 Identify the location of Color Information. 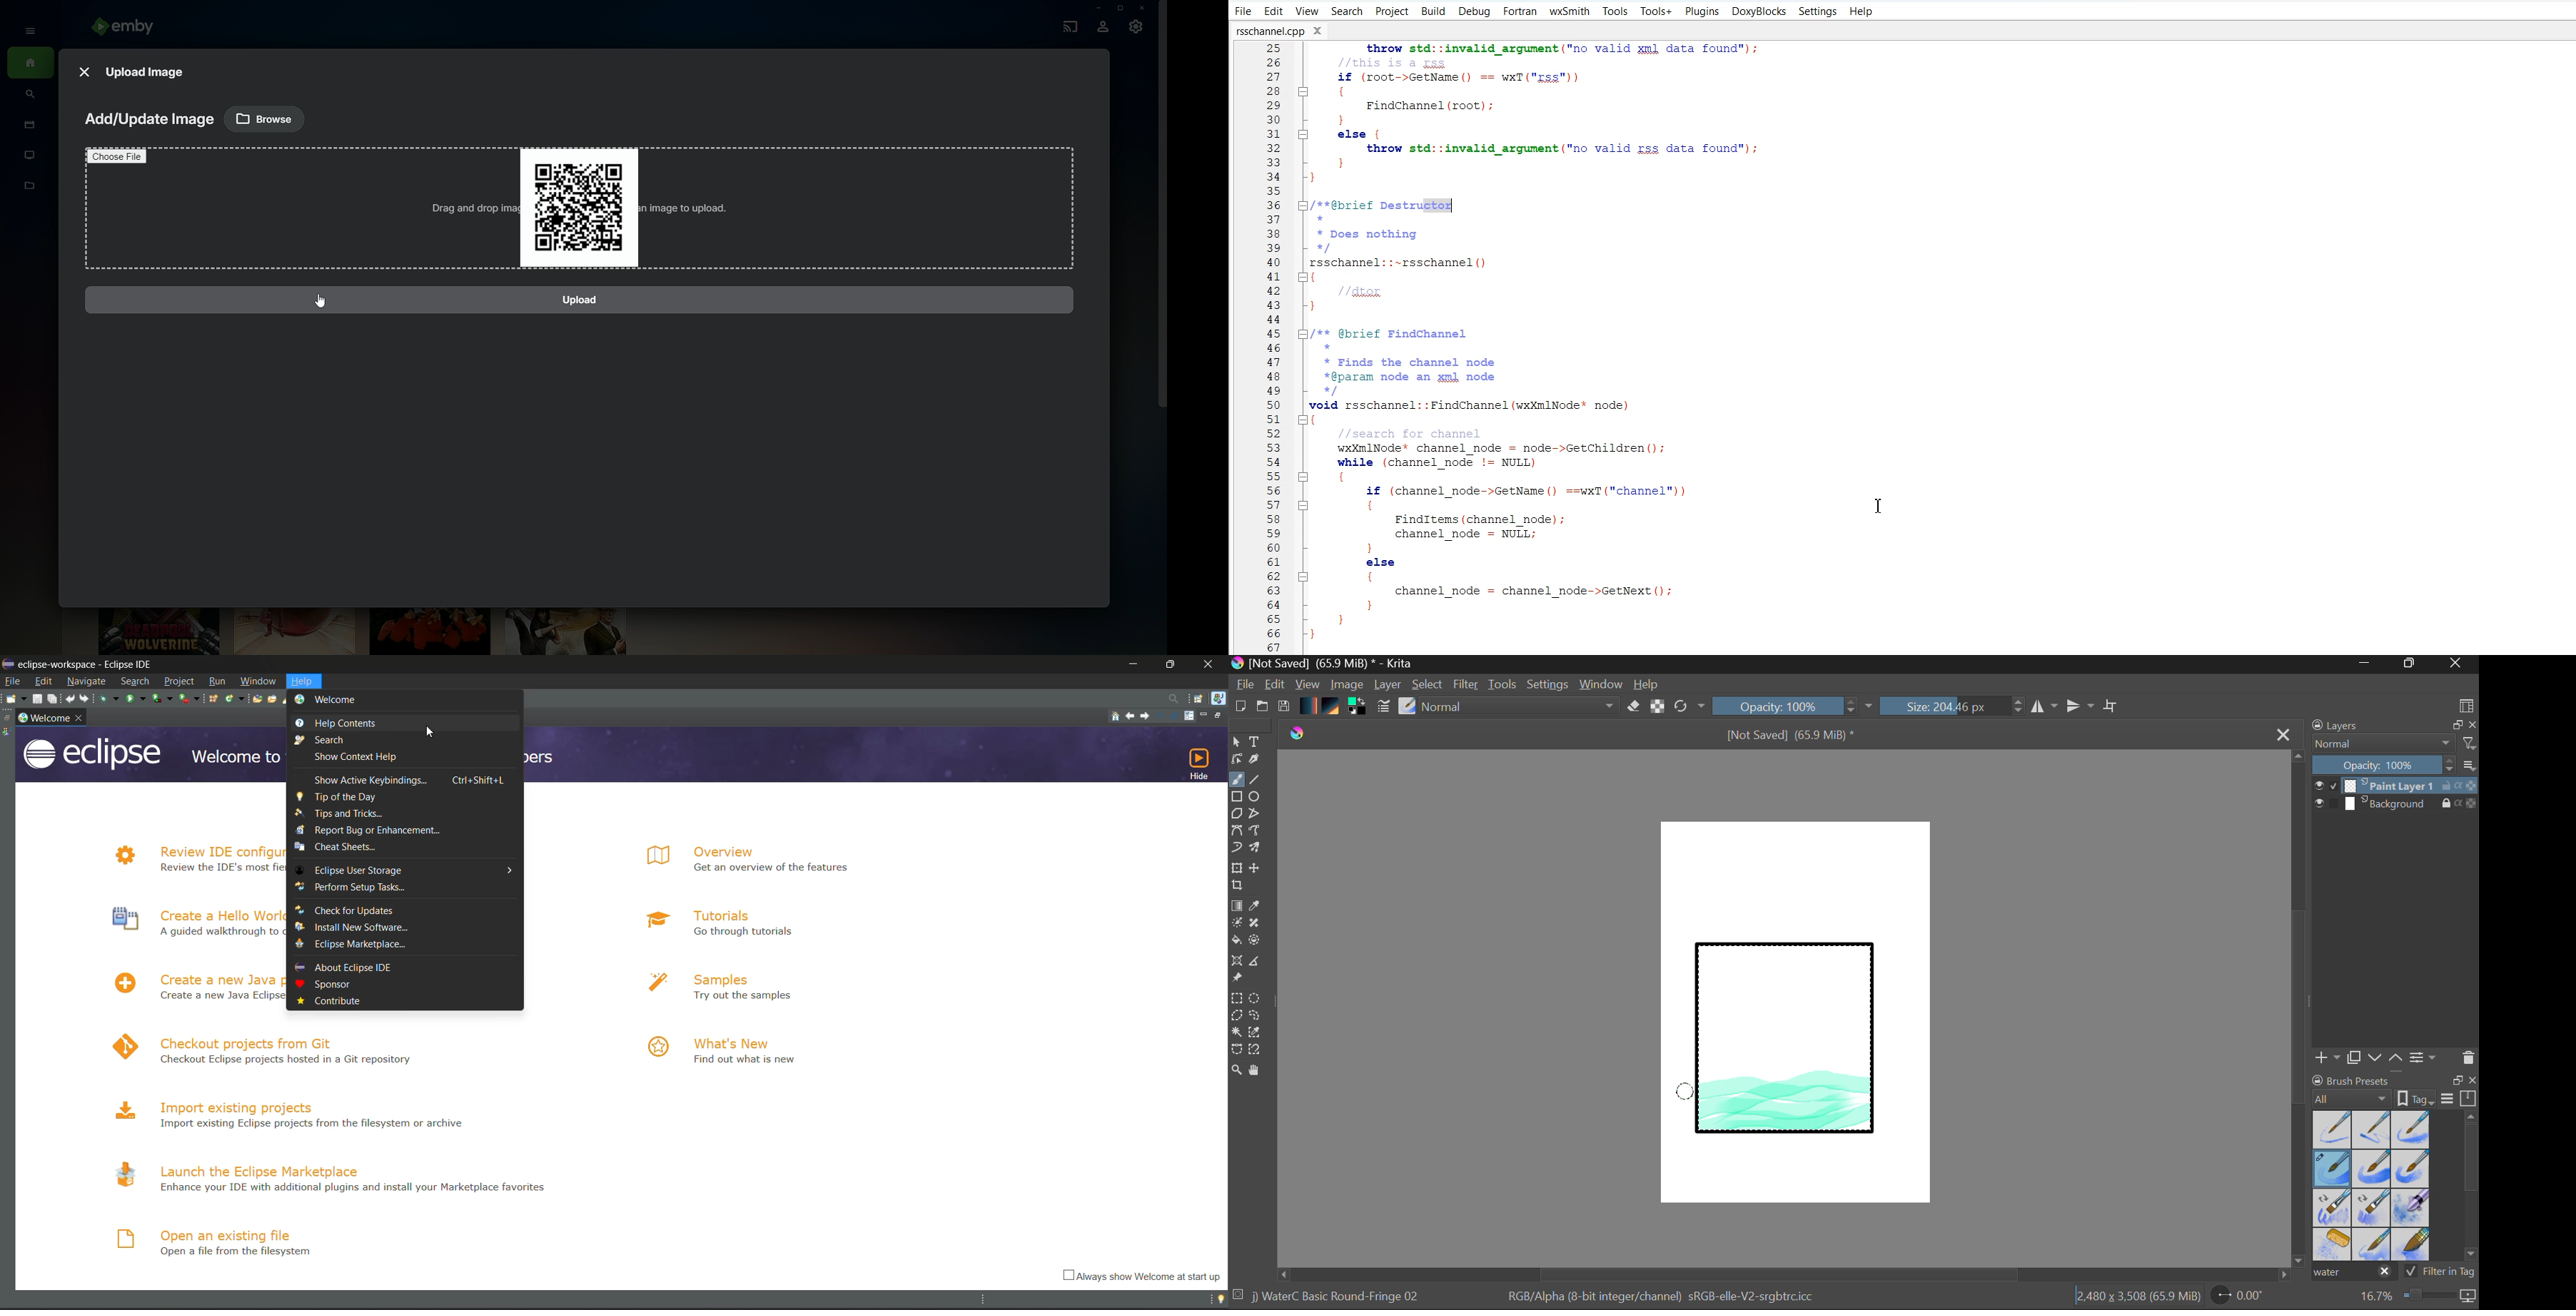
(1660, 1298).